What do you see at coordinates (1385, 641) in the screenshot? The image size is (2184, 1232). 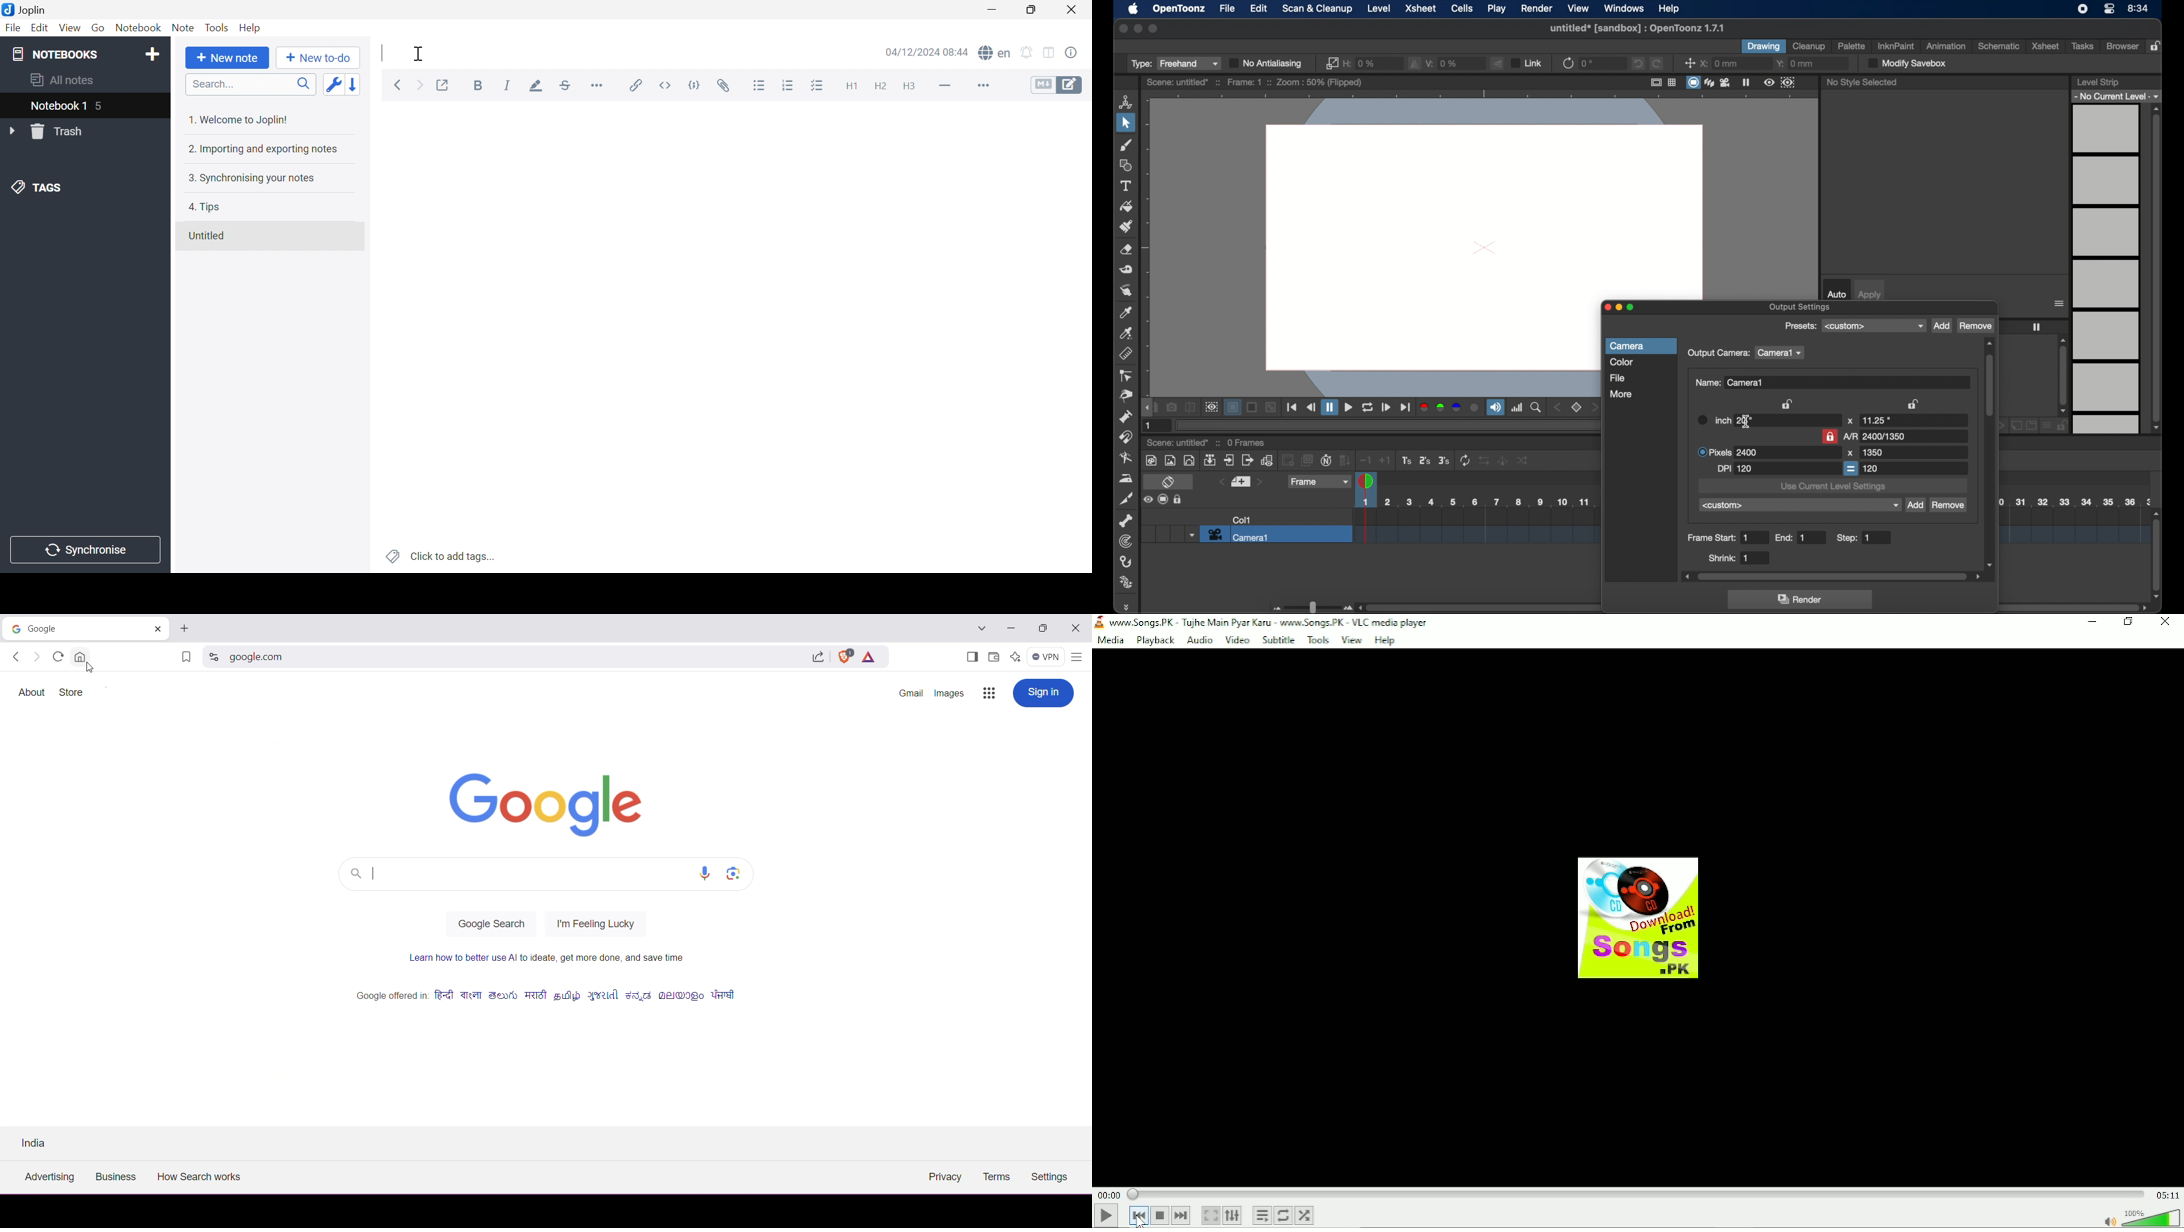 I see `Help` at bounding box center [1385, 641].